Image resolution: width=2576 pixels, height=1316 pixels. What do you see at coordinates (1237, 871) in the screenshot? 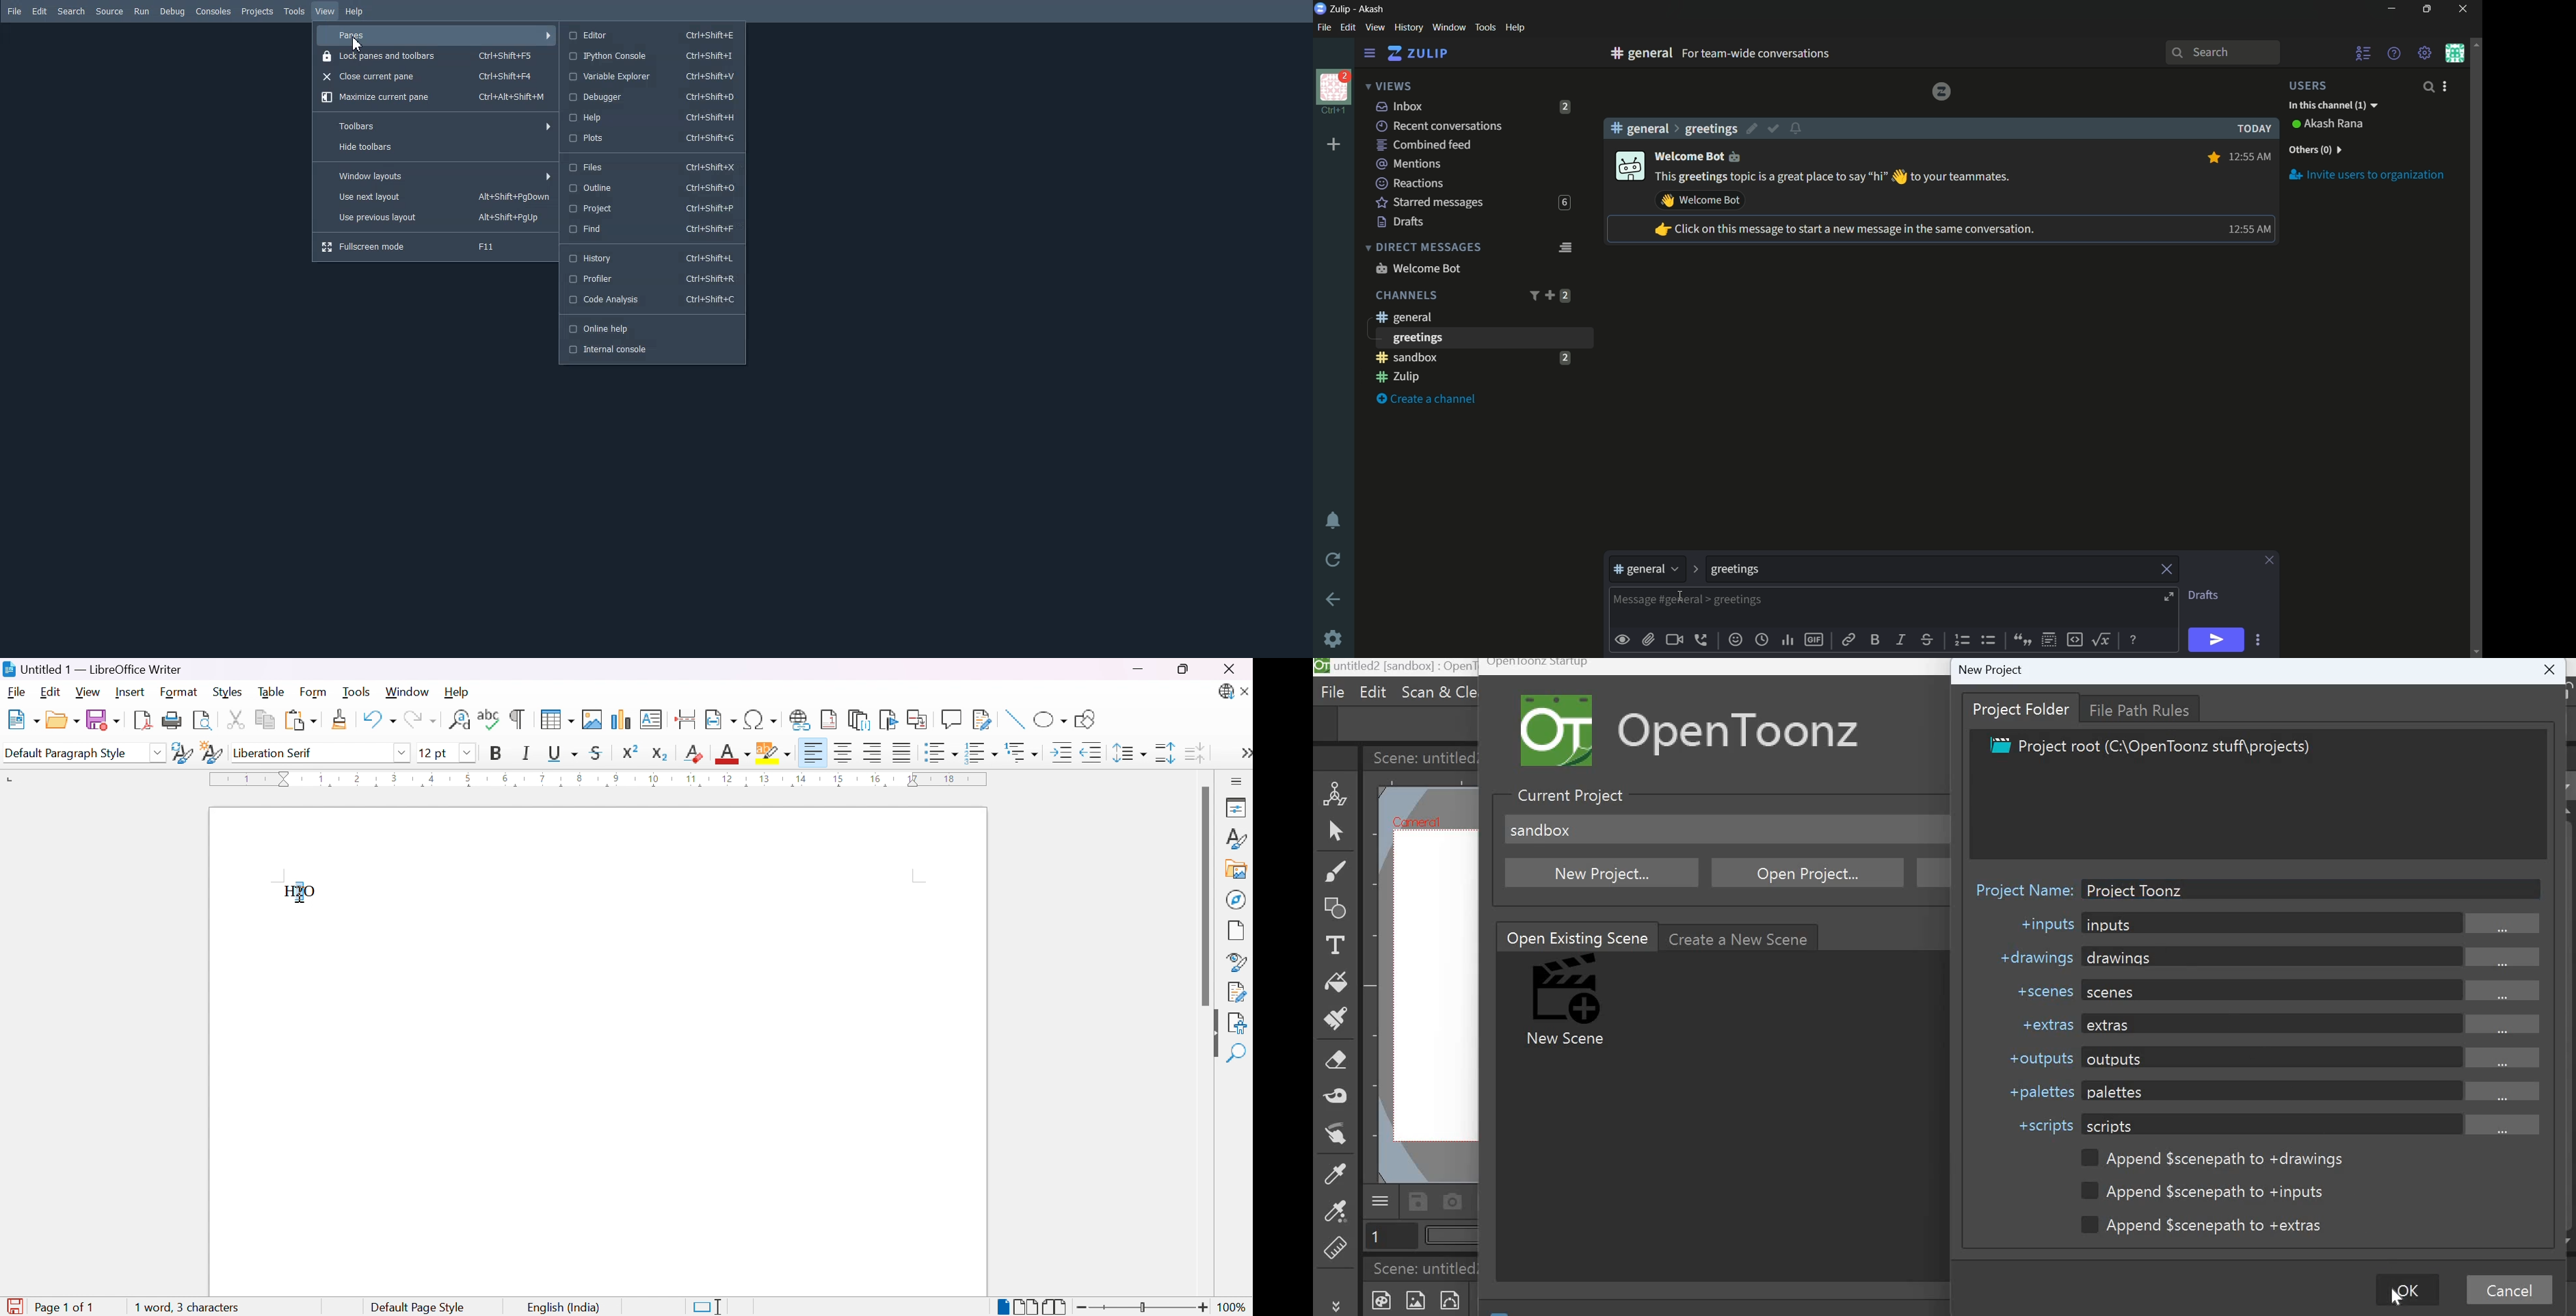
I see `Insert image` at bounding box center [1237, 871].